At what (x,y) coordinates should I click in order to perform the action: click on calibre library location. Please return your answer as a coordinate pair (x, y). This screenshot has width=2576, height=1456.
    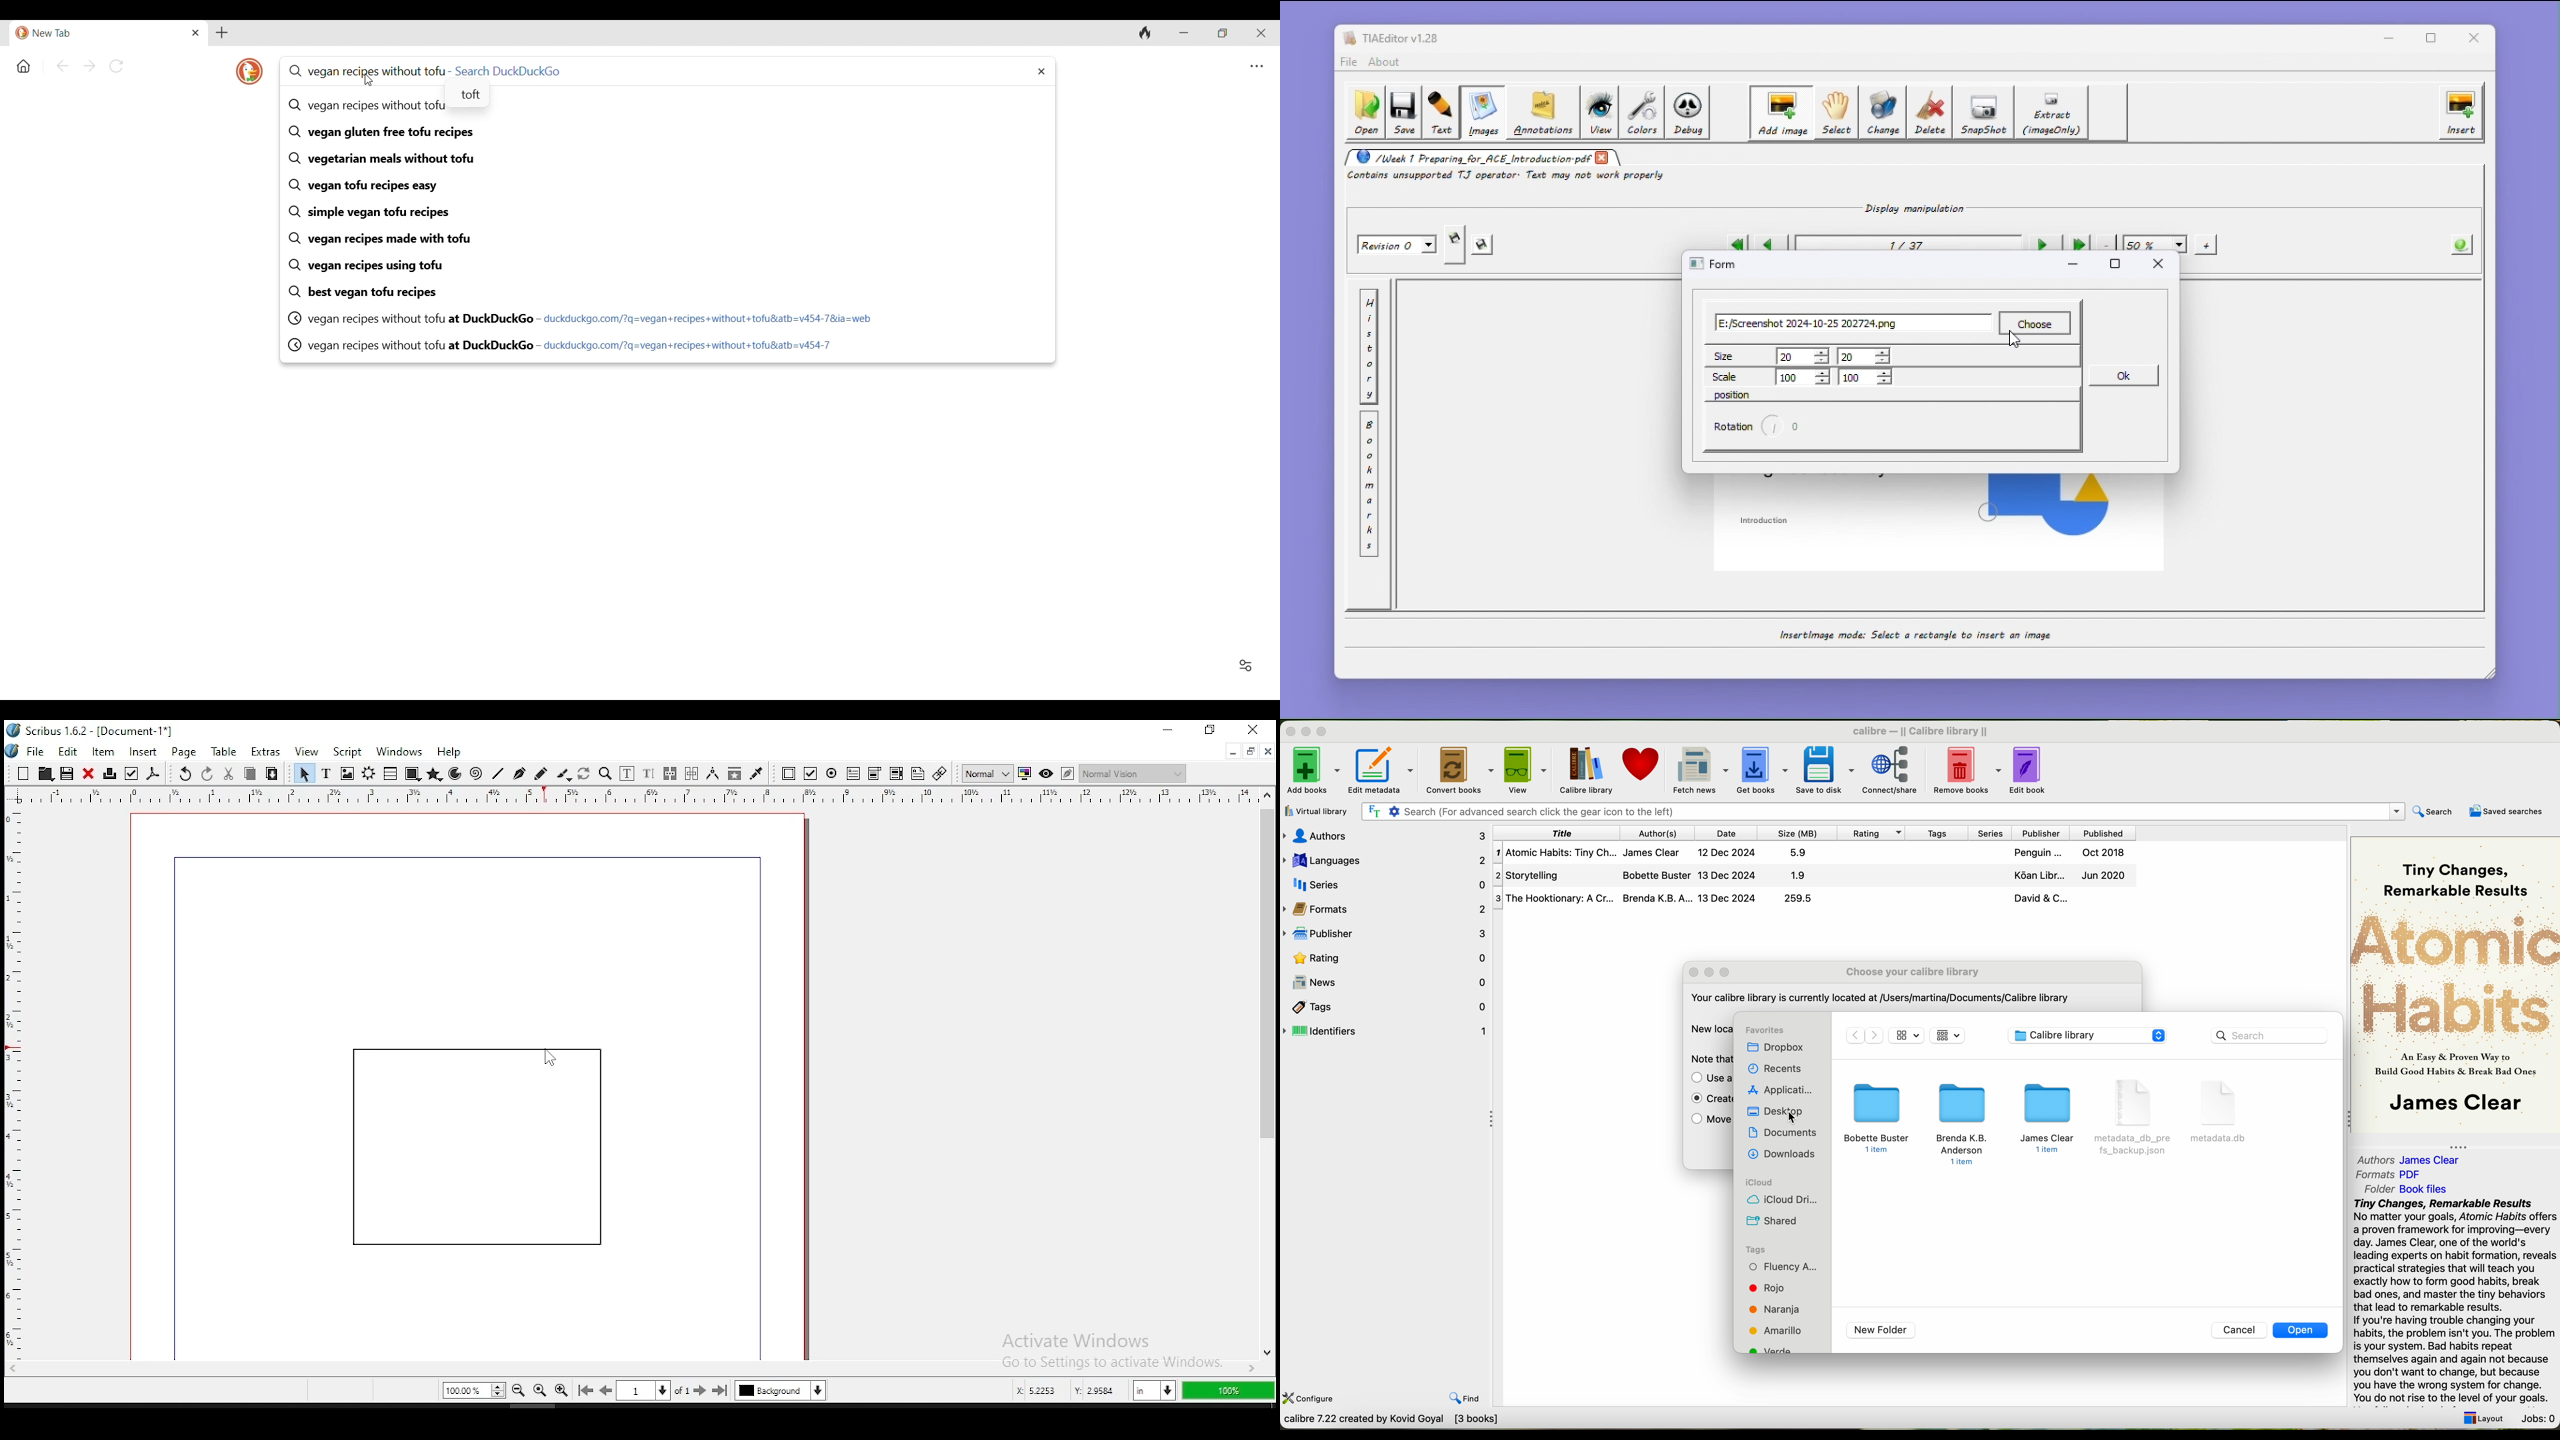
    Looking at the image, I should click on (2088, 1035).